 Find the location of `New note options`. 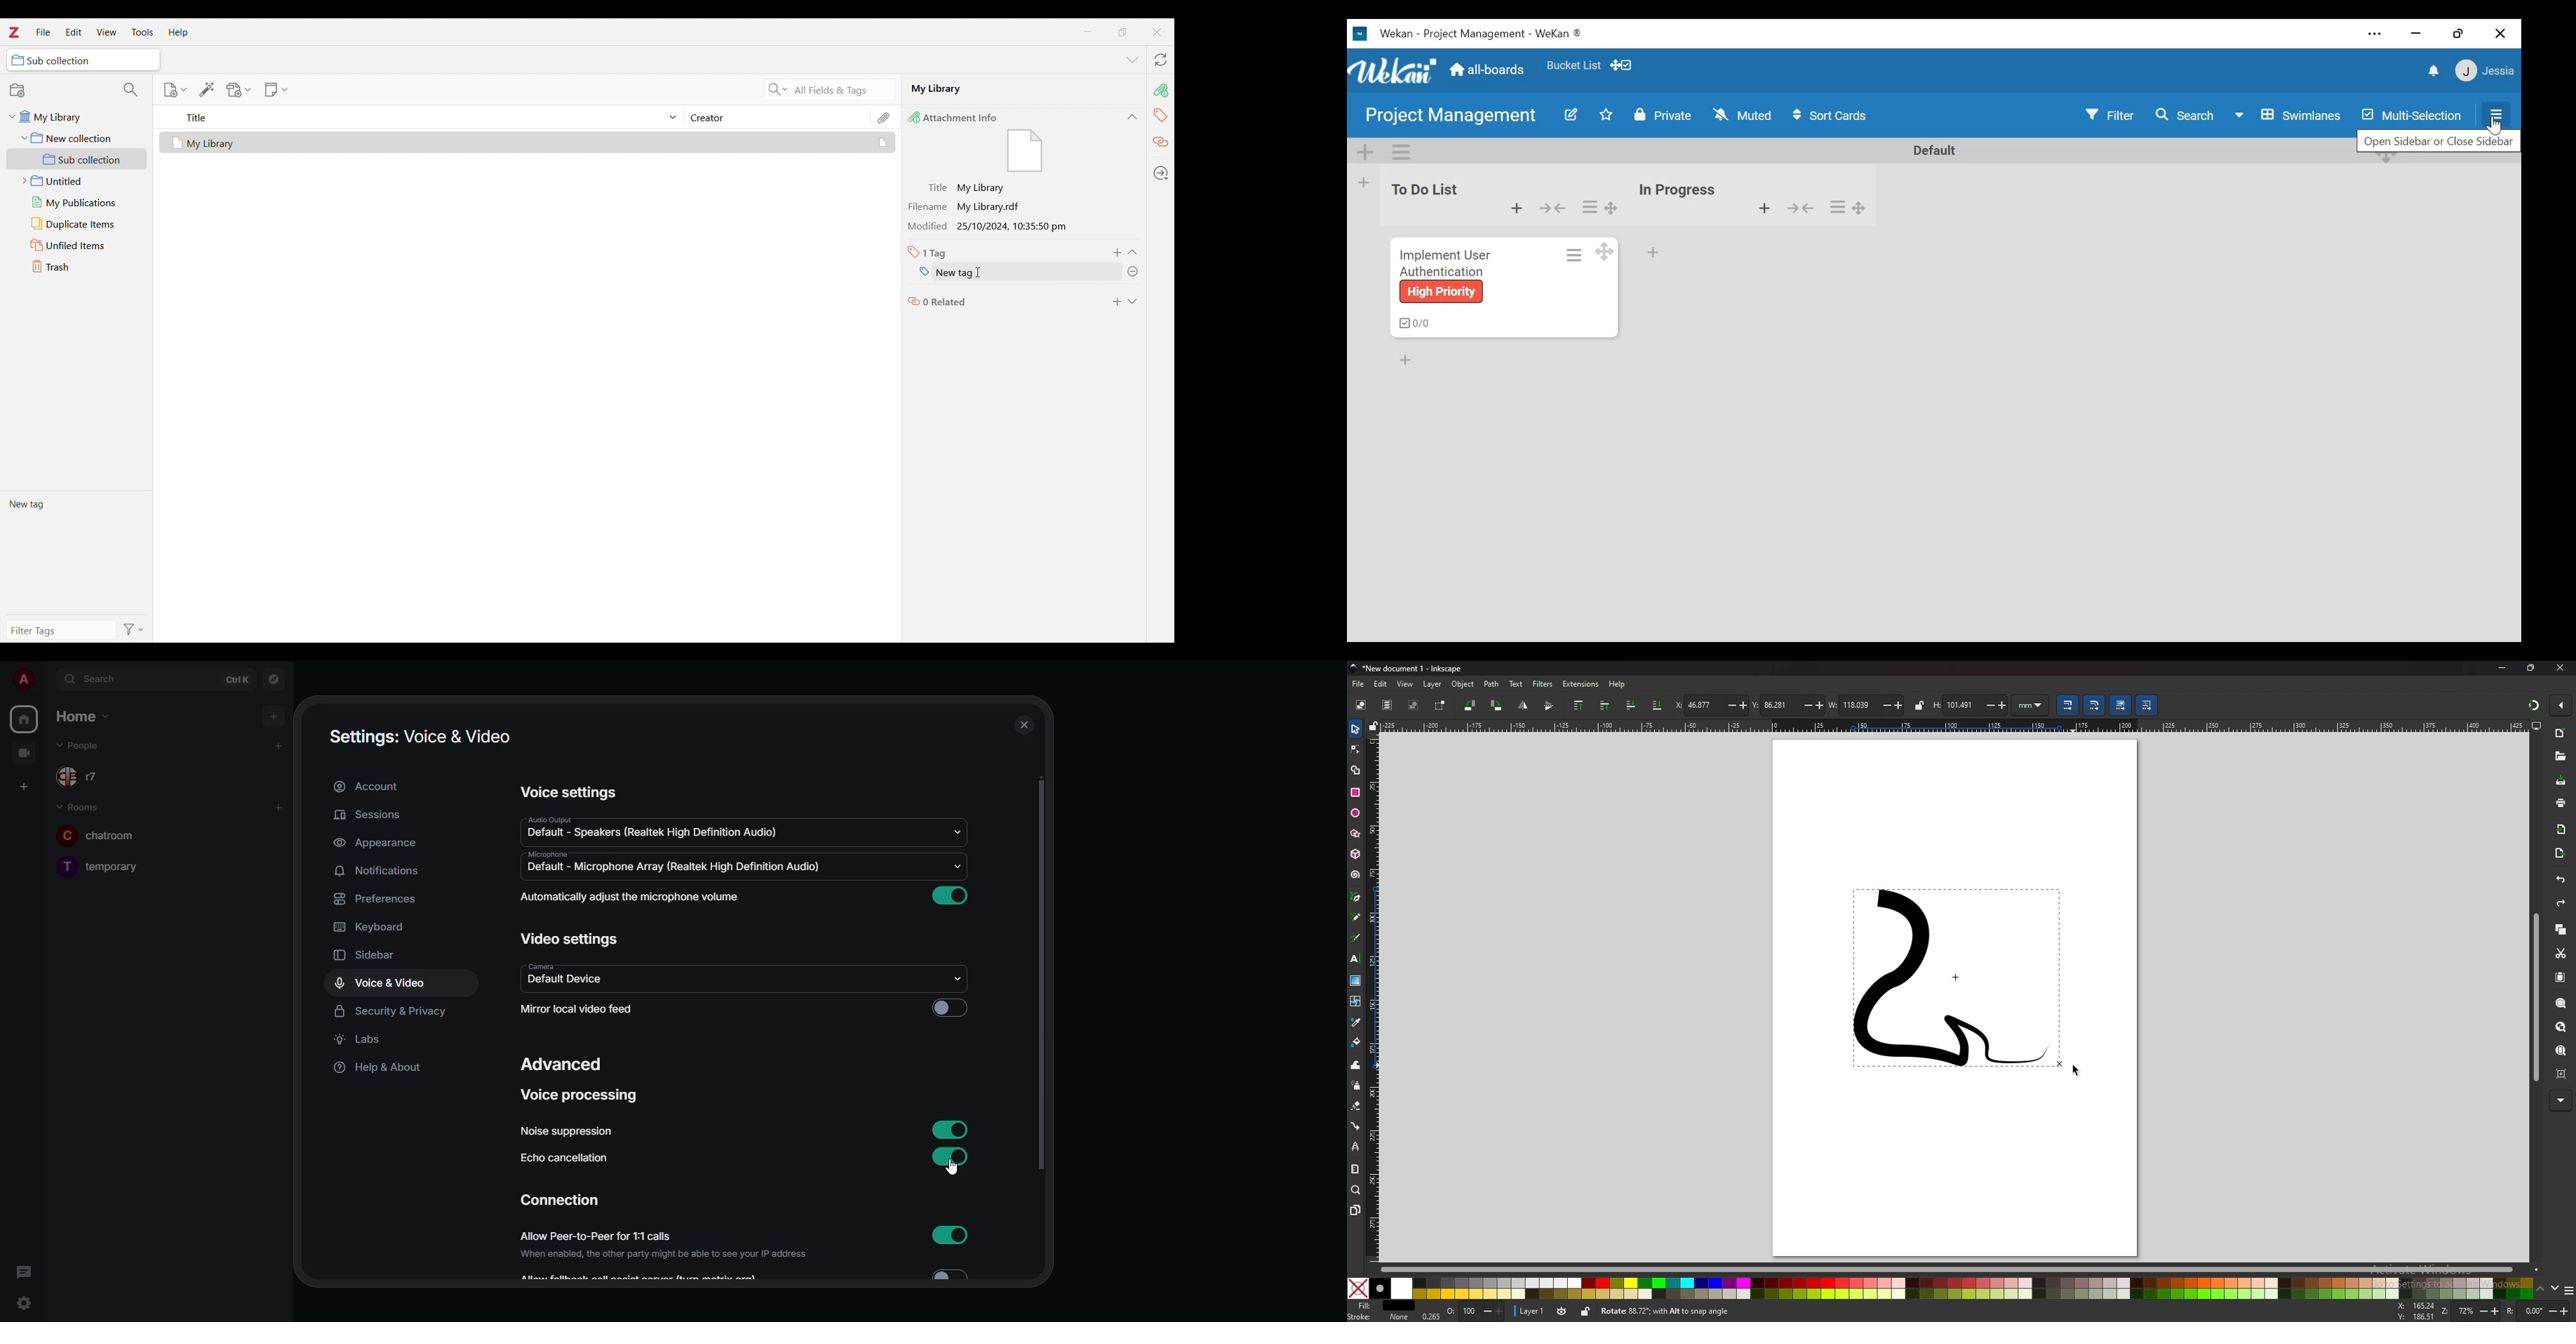

New note options is located at coordinates (277, 90).